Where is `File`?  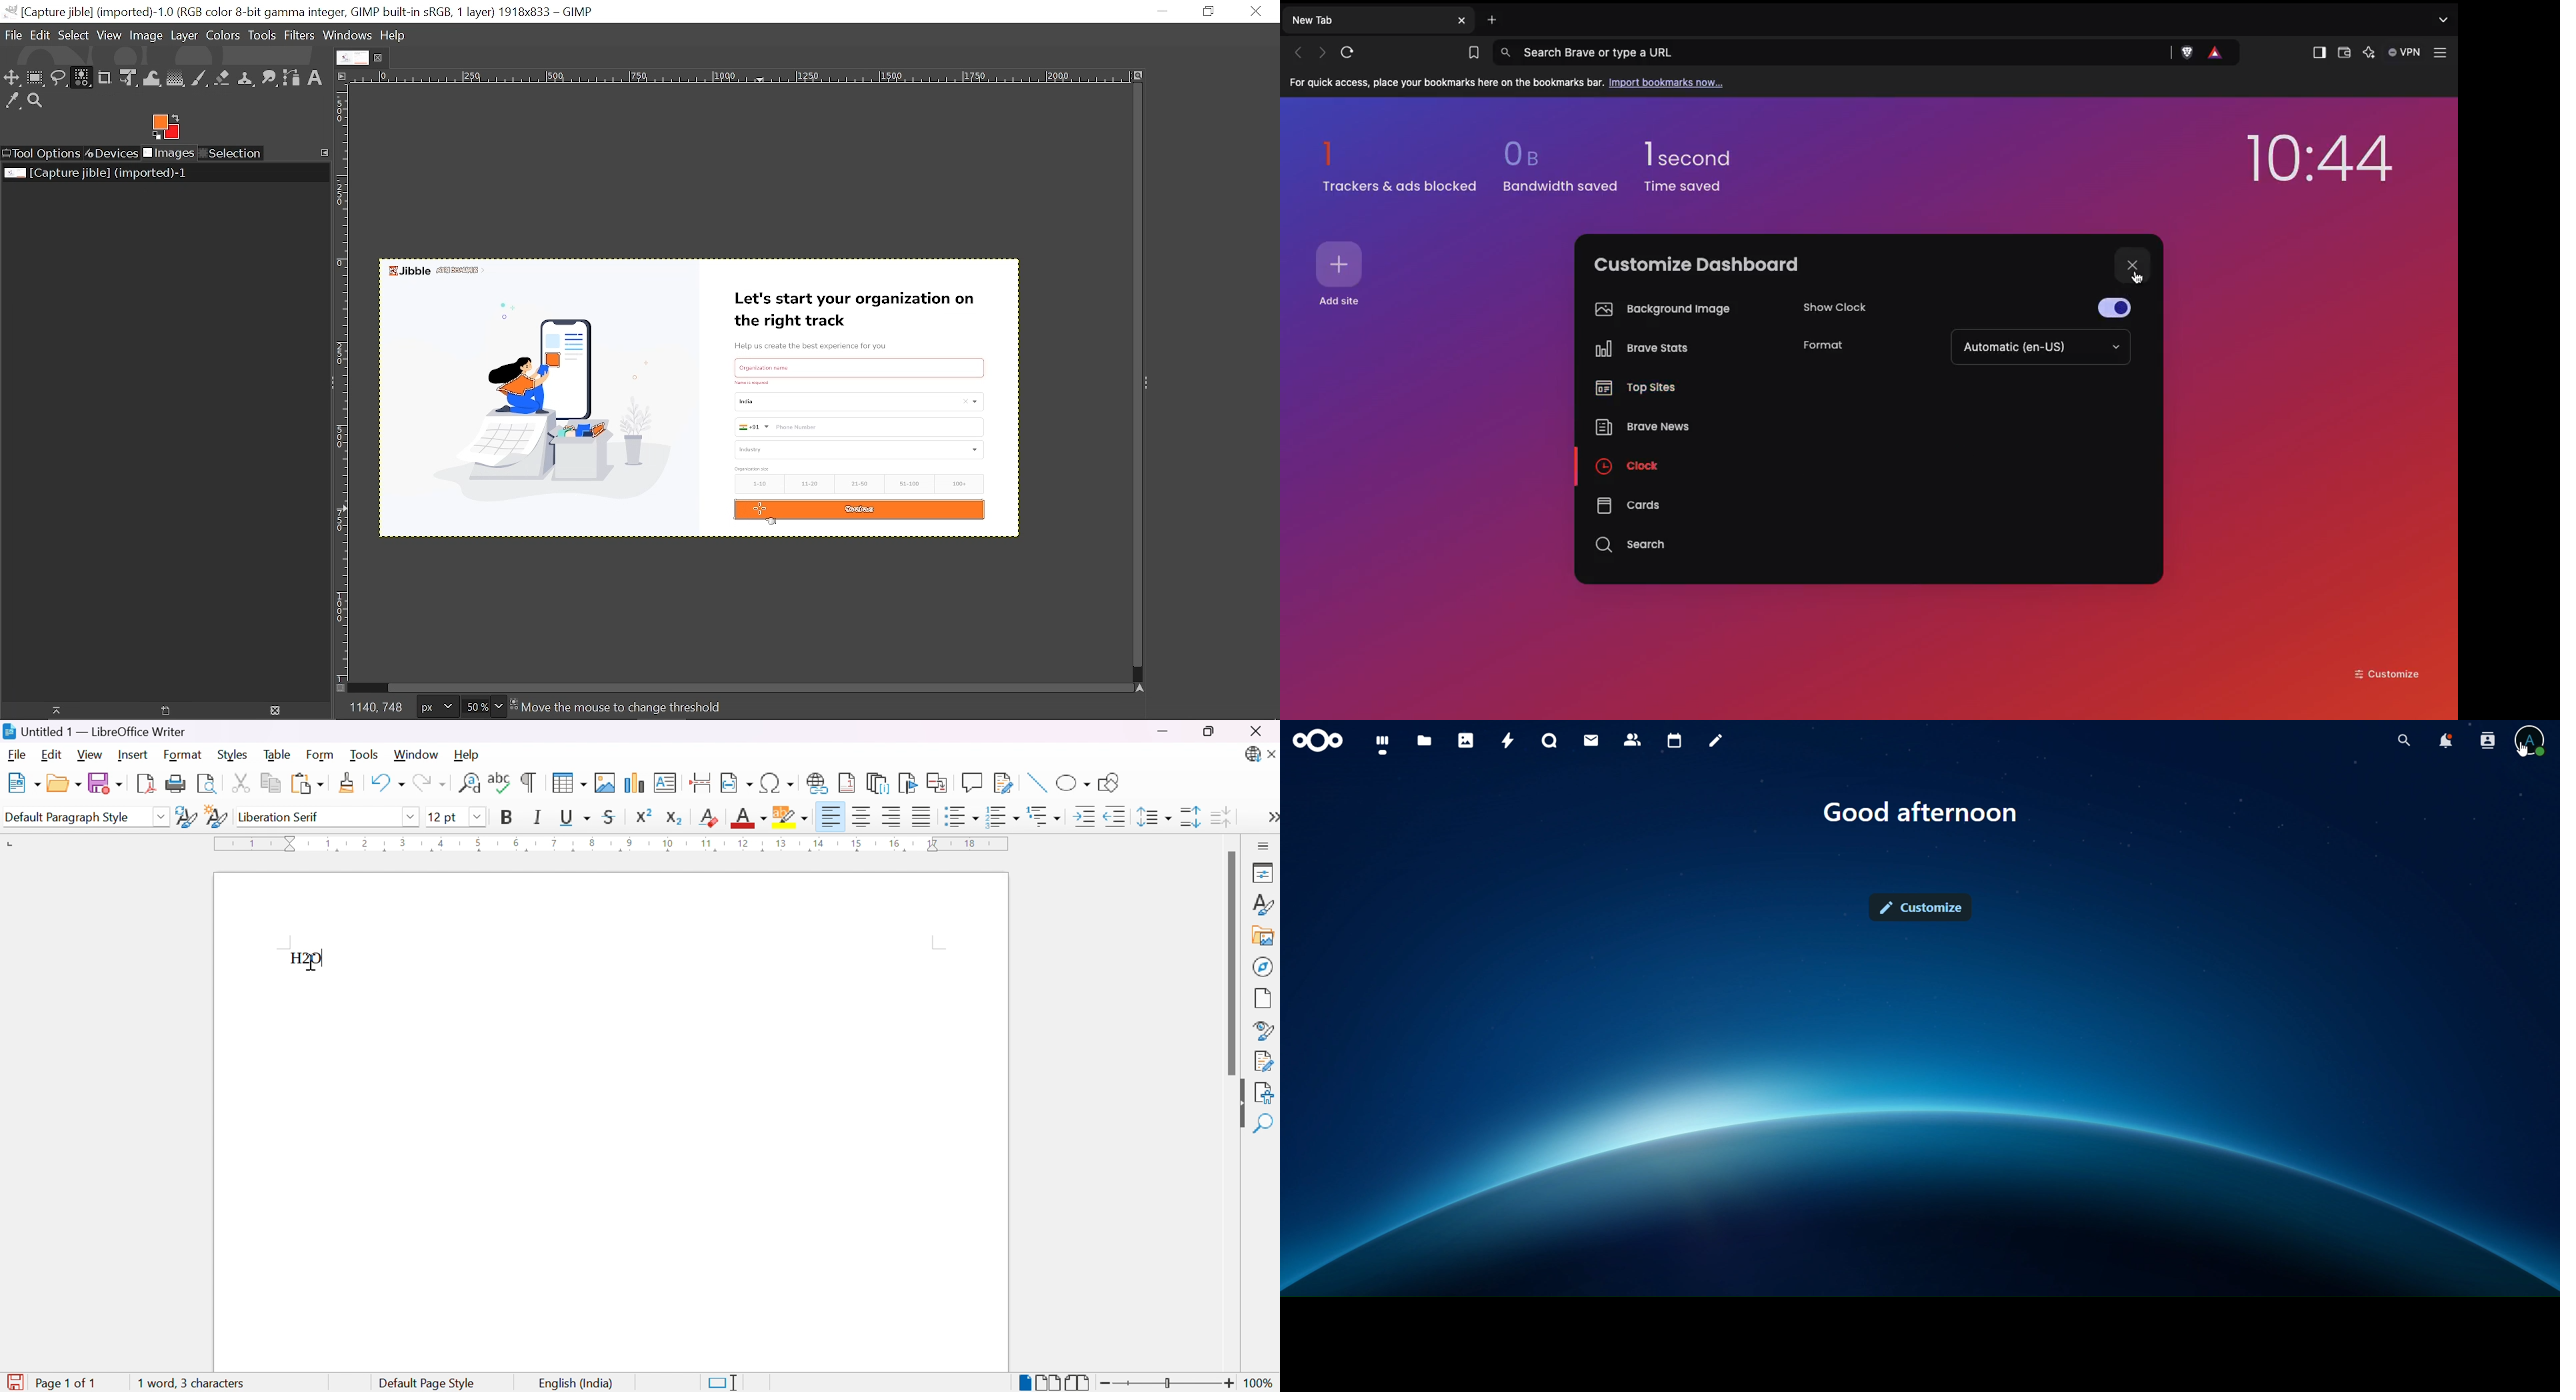
File is located at coordinates (13, 34).